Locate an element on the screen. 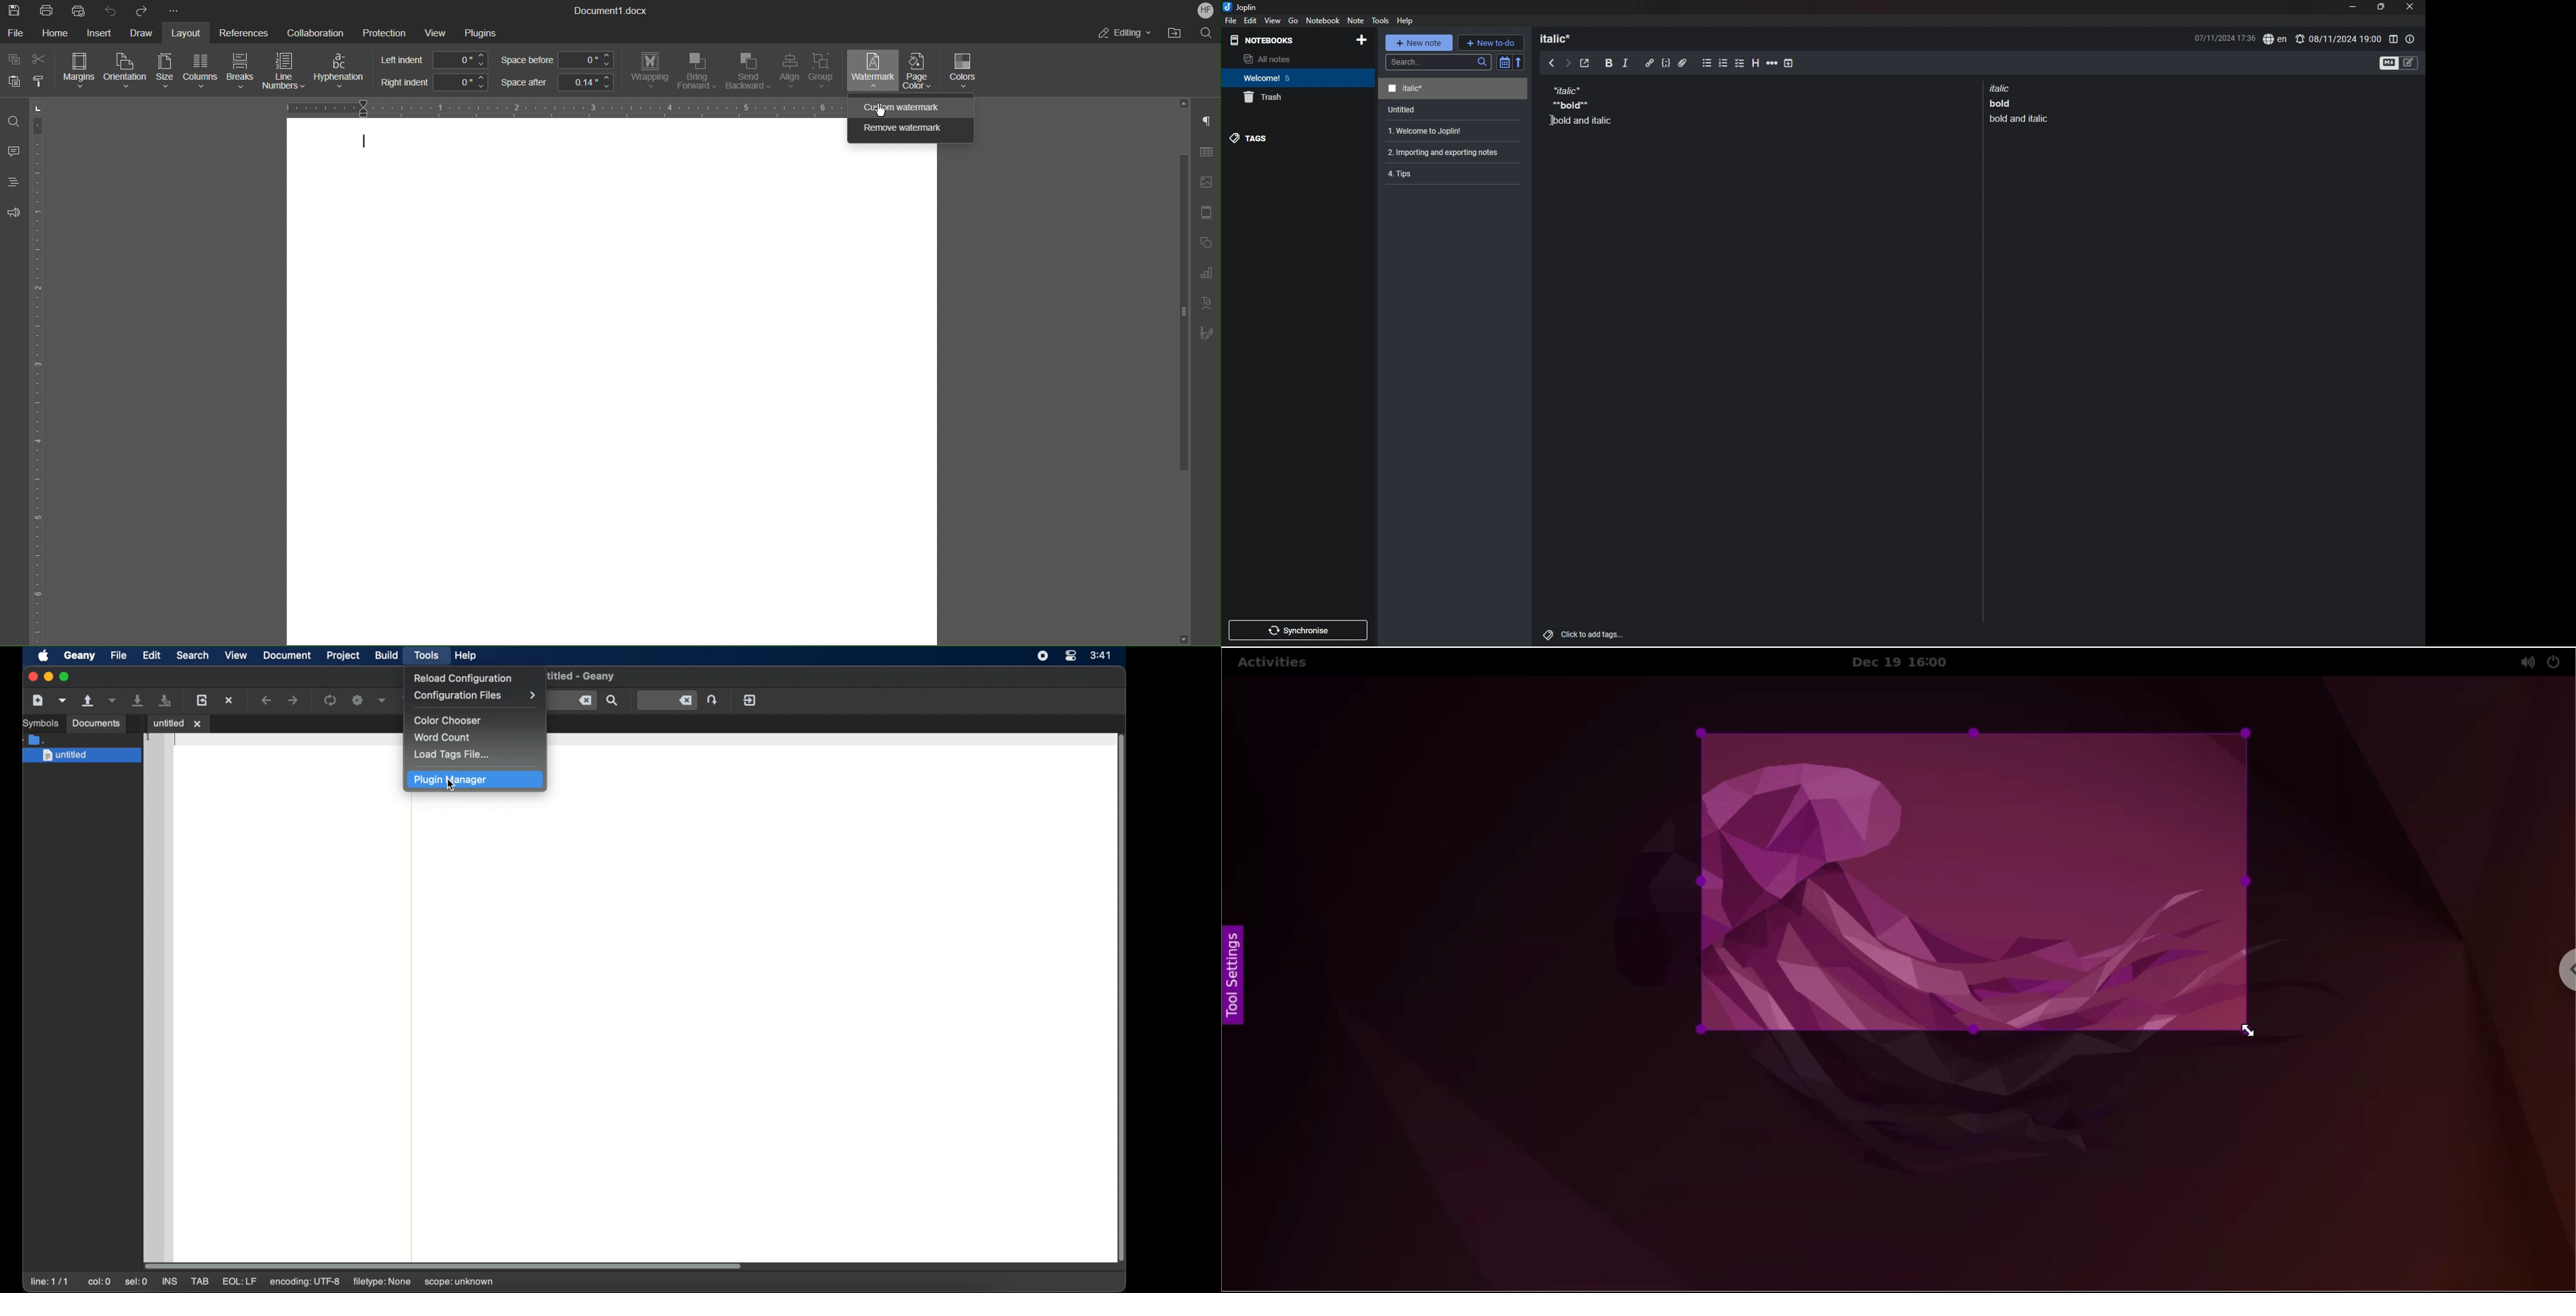  note properties is located at coordinates (2411, 39).